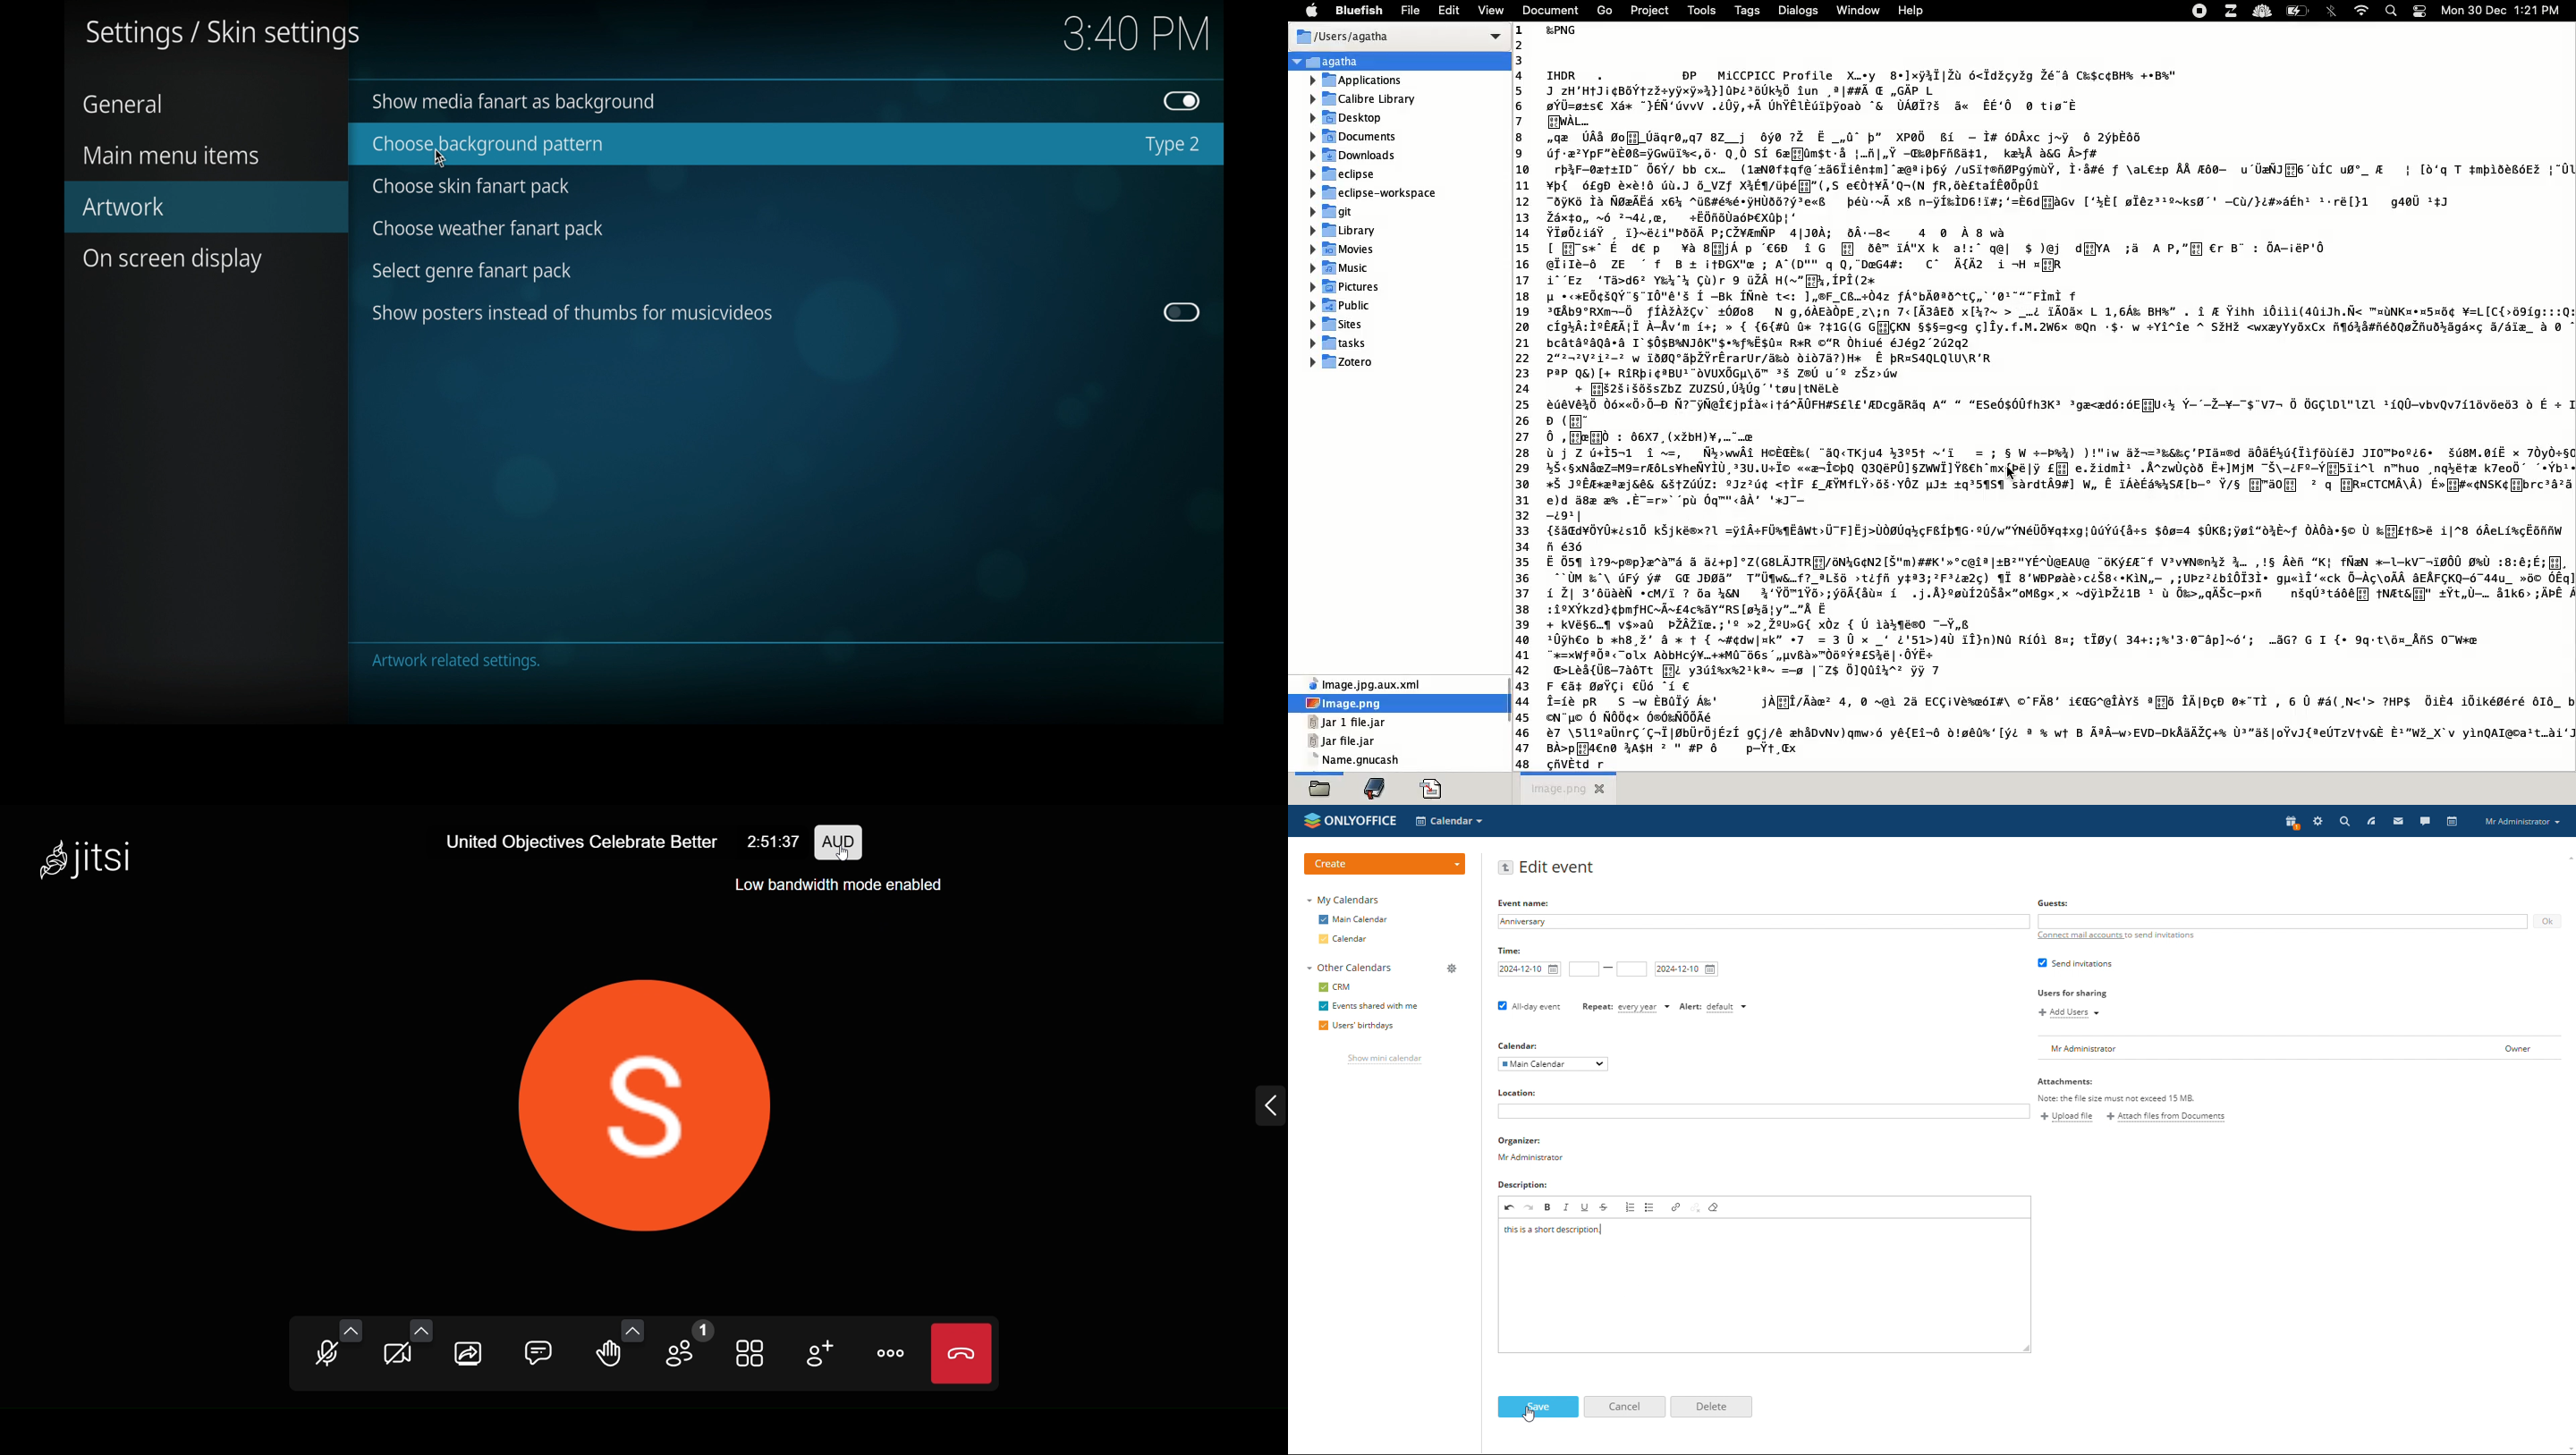 The width and height of the screenshot is (2576, 1456). What do you see at coordinates (440, 158) in the screenshot?
I see `cursor` at bounding box center [440, 158].